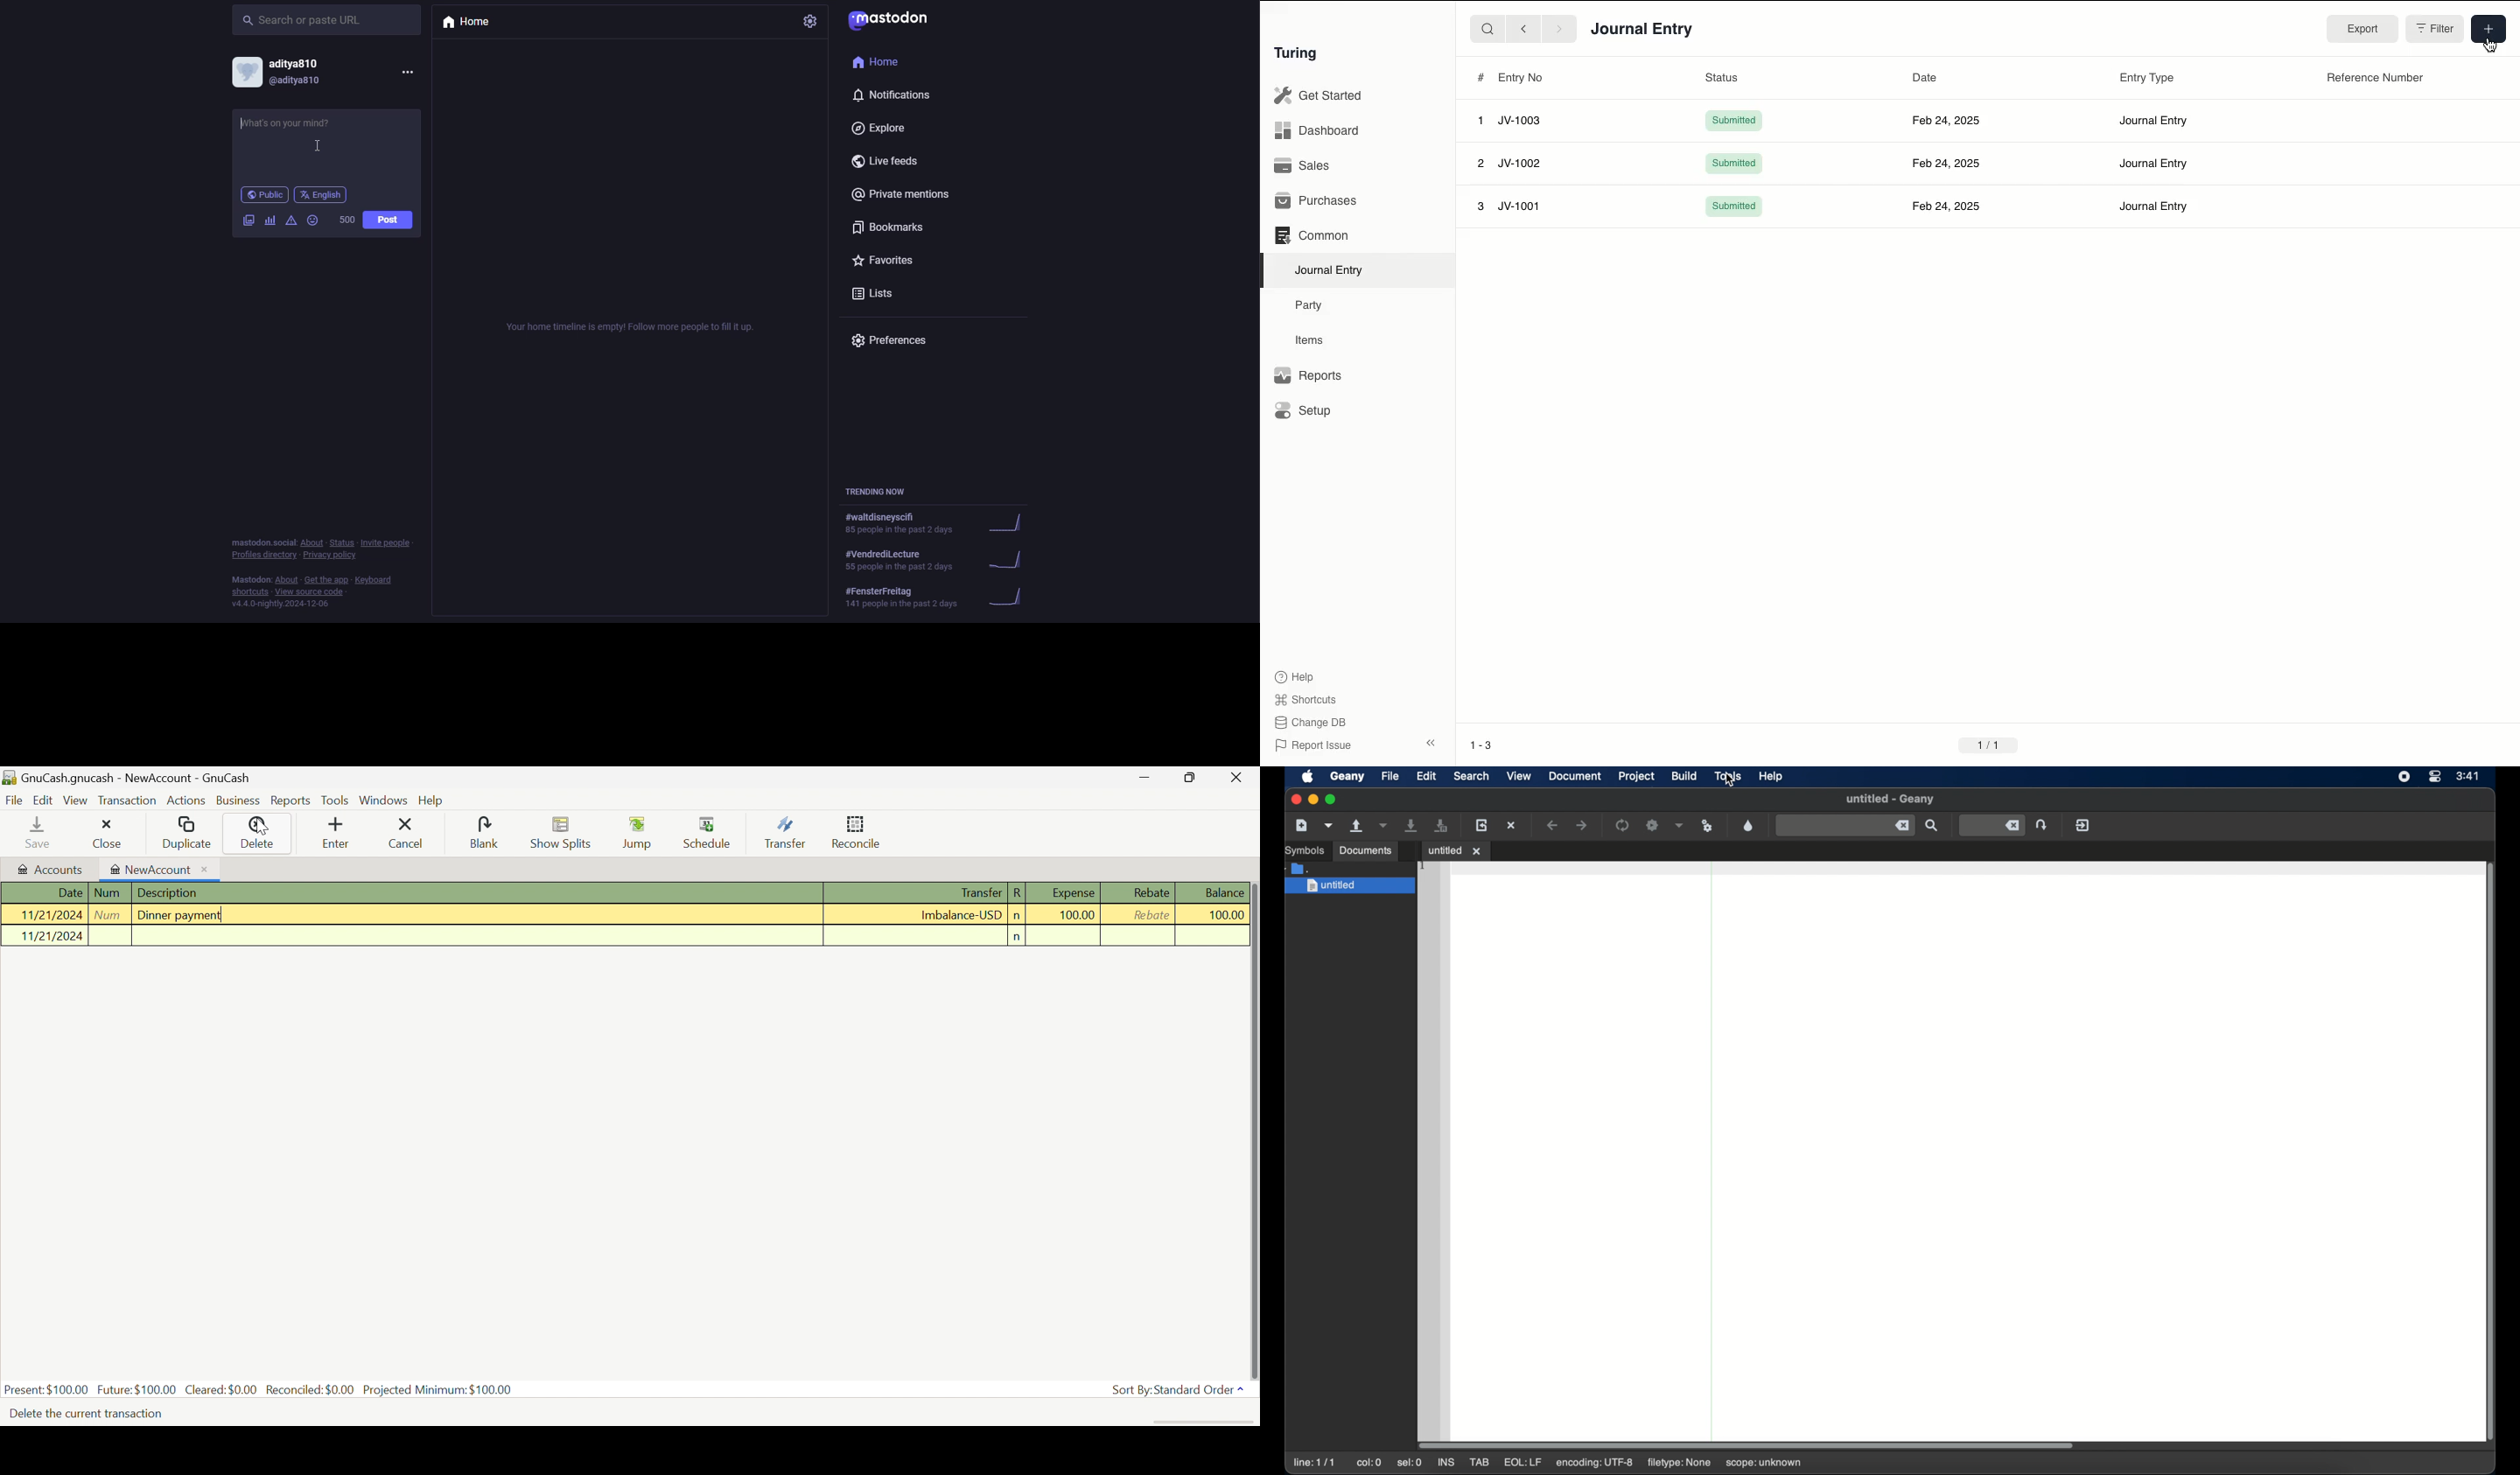 The height and width of the screenshot is (1484, 2520). Describe the element at coordinates (406, 71) in the screenshot. I see `more` at that location.